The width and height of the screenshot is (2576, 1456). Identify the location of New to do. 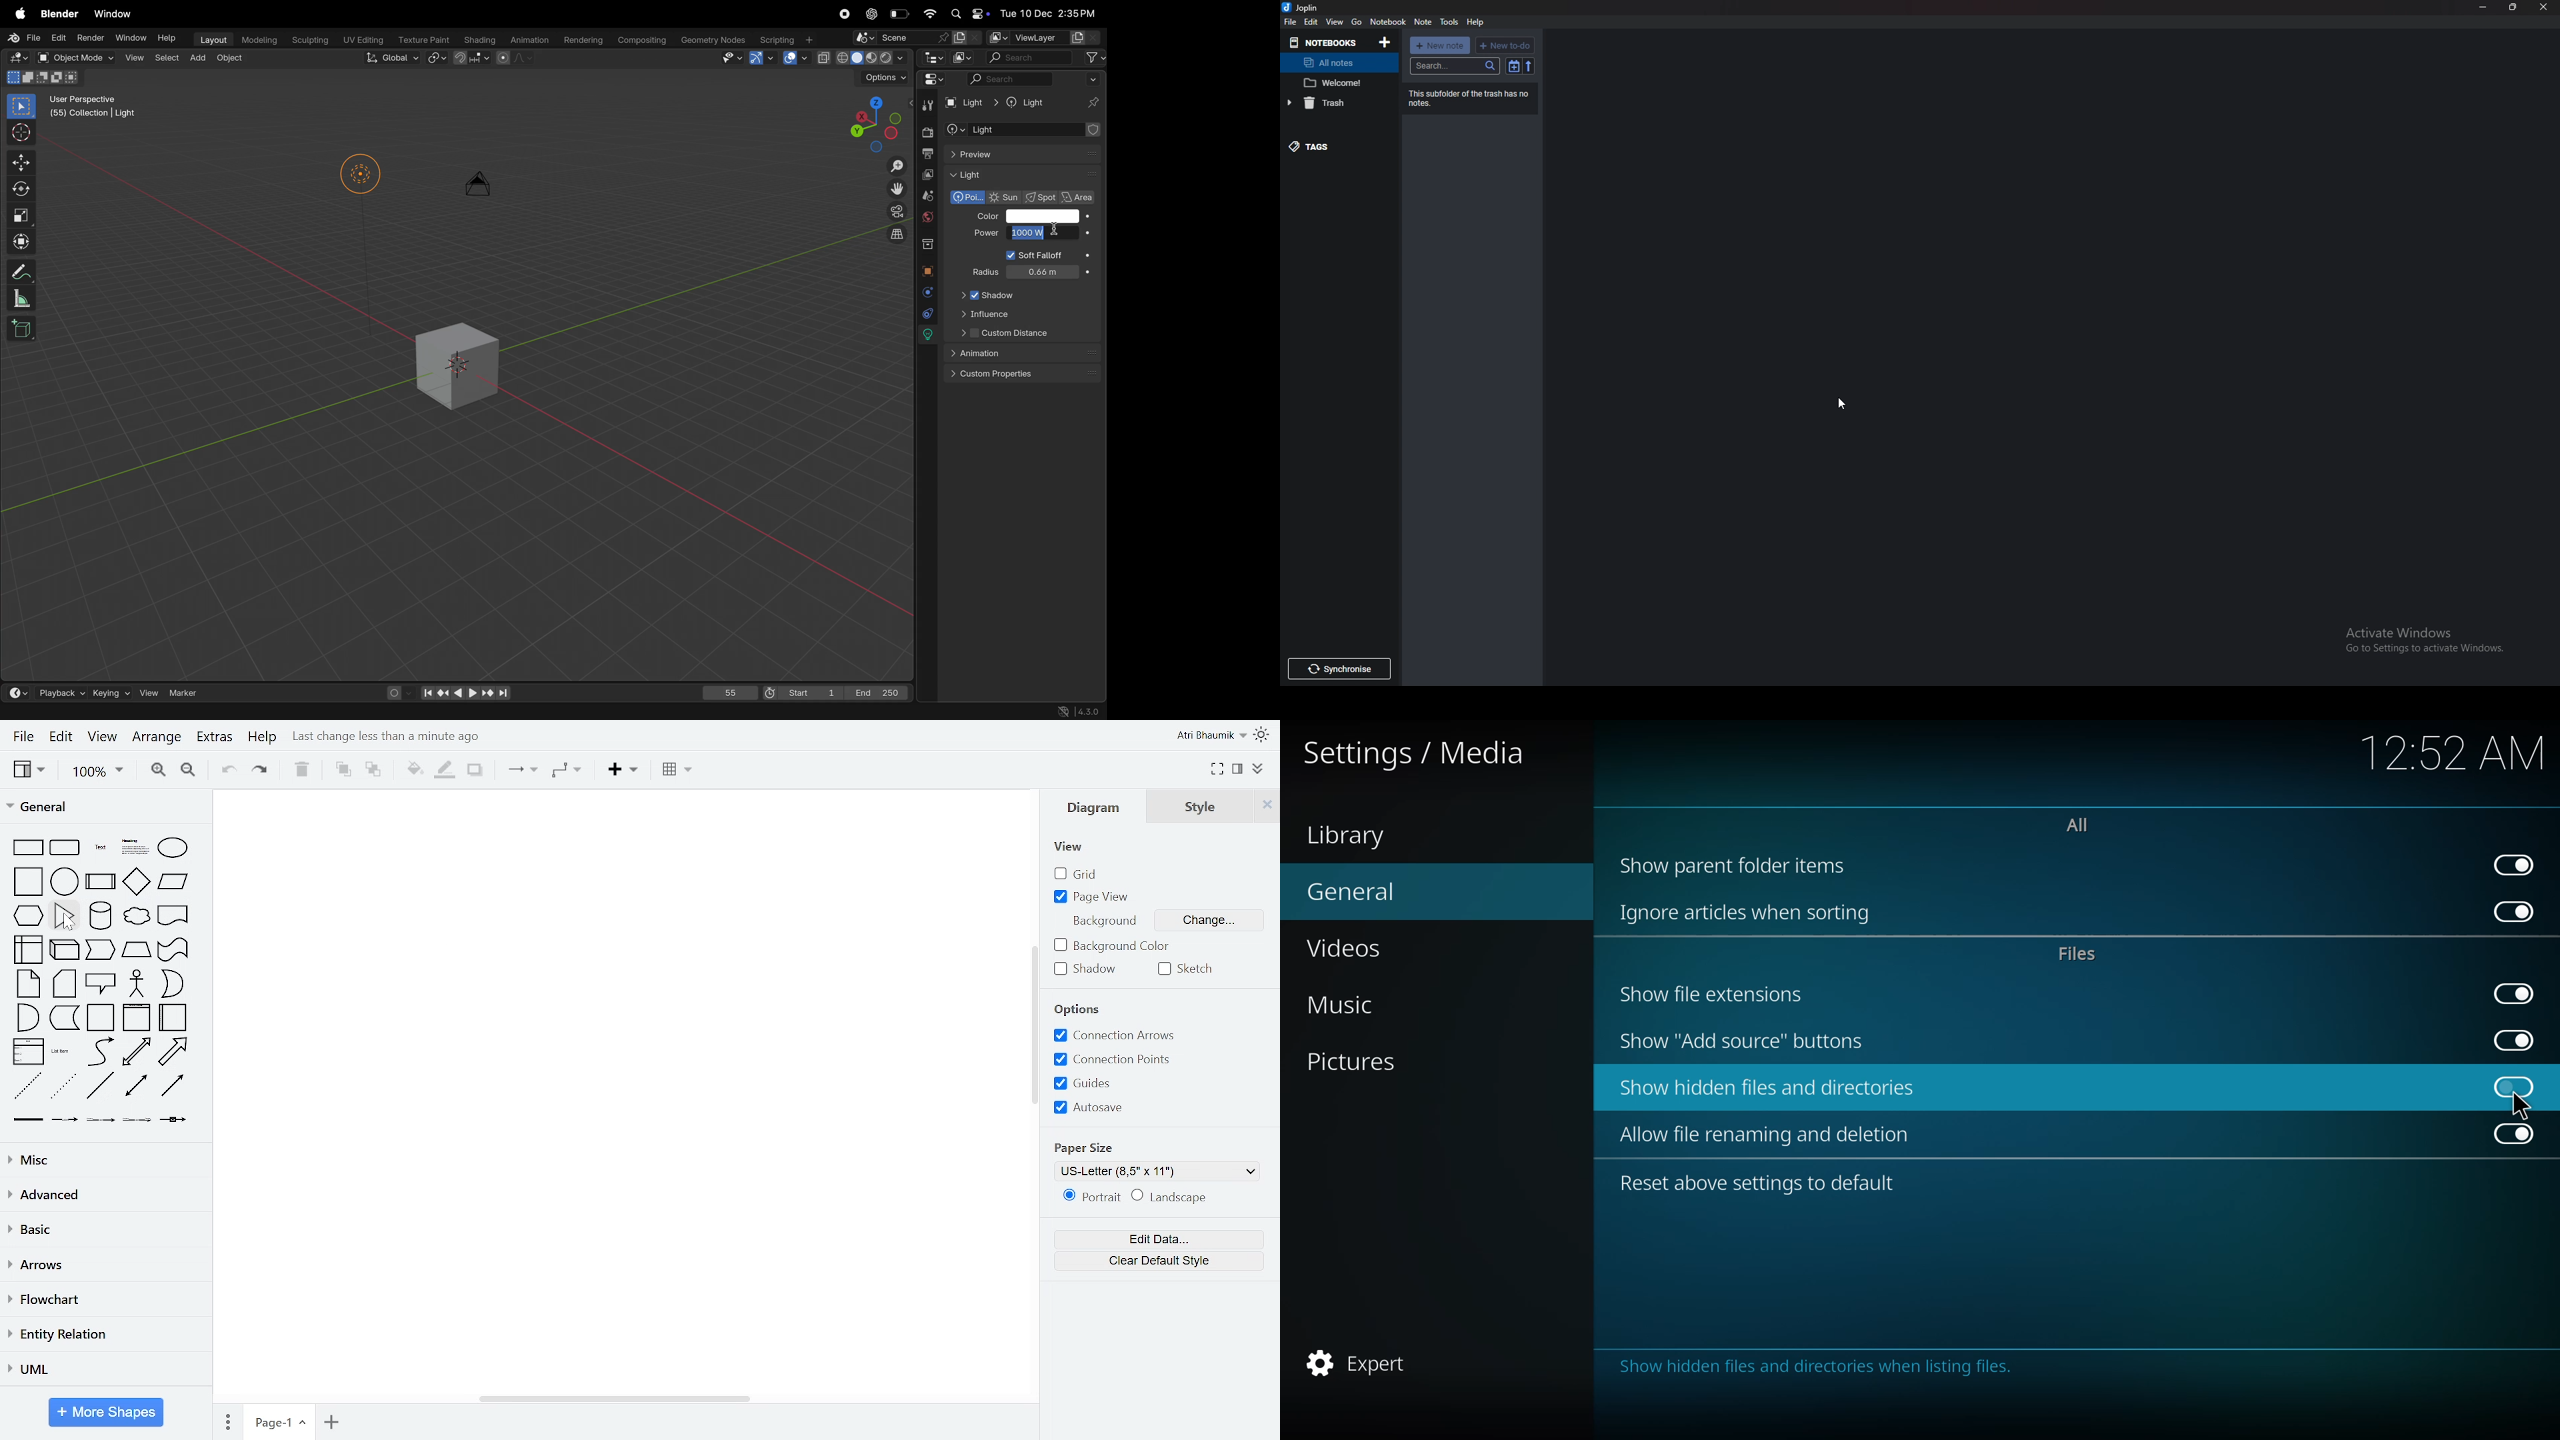
(1506, 45).